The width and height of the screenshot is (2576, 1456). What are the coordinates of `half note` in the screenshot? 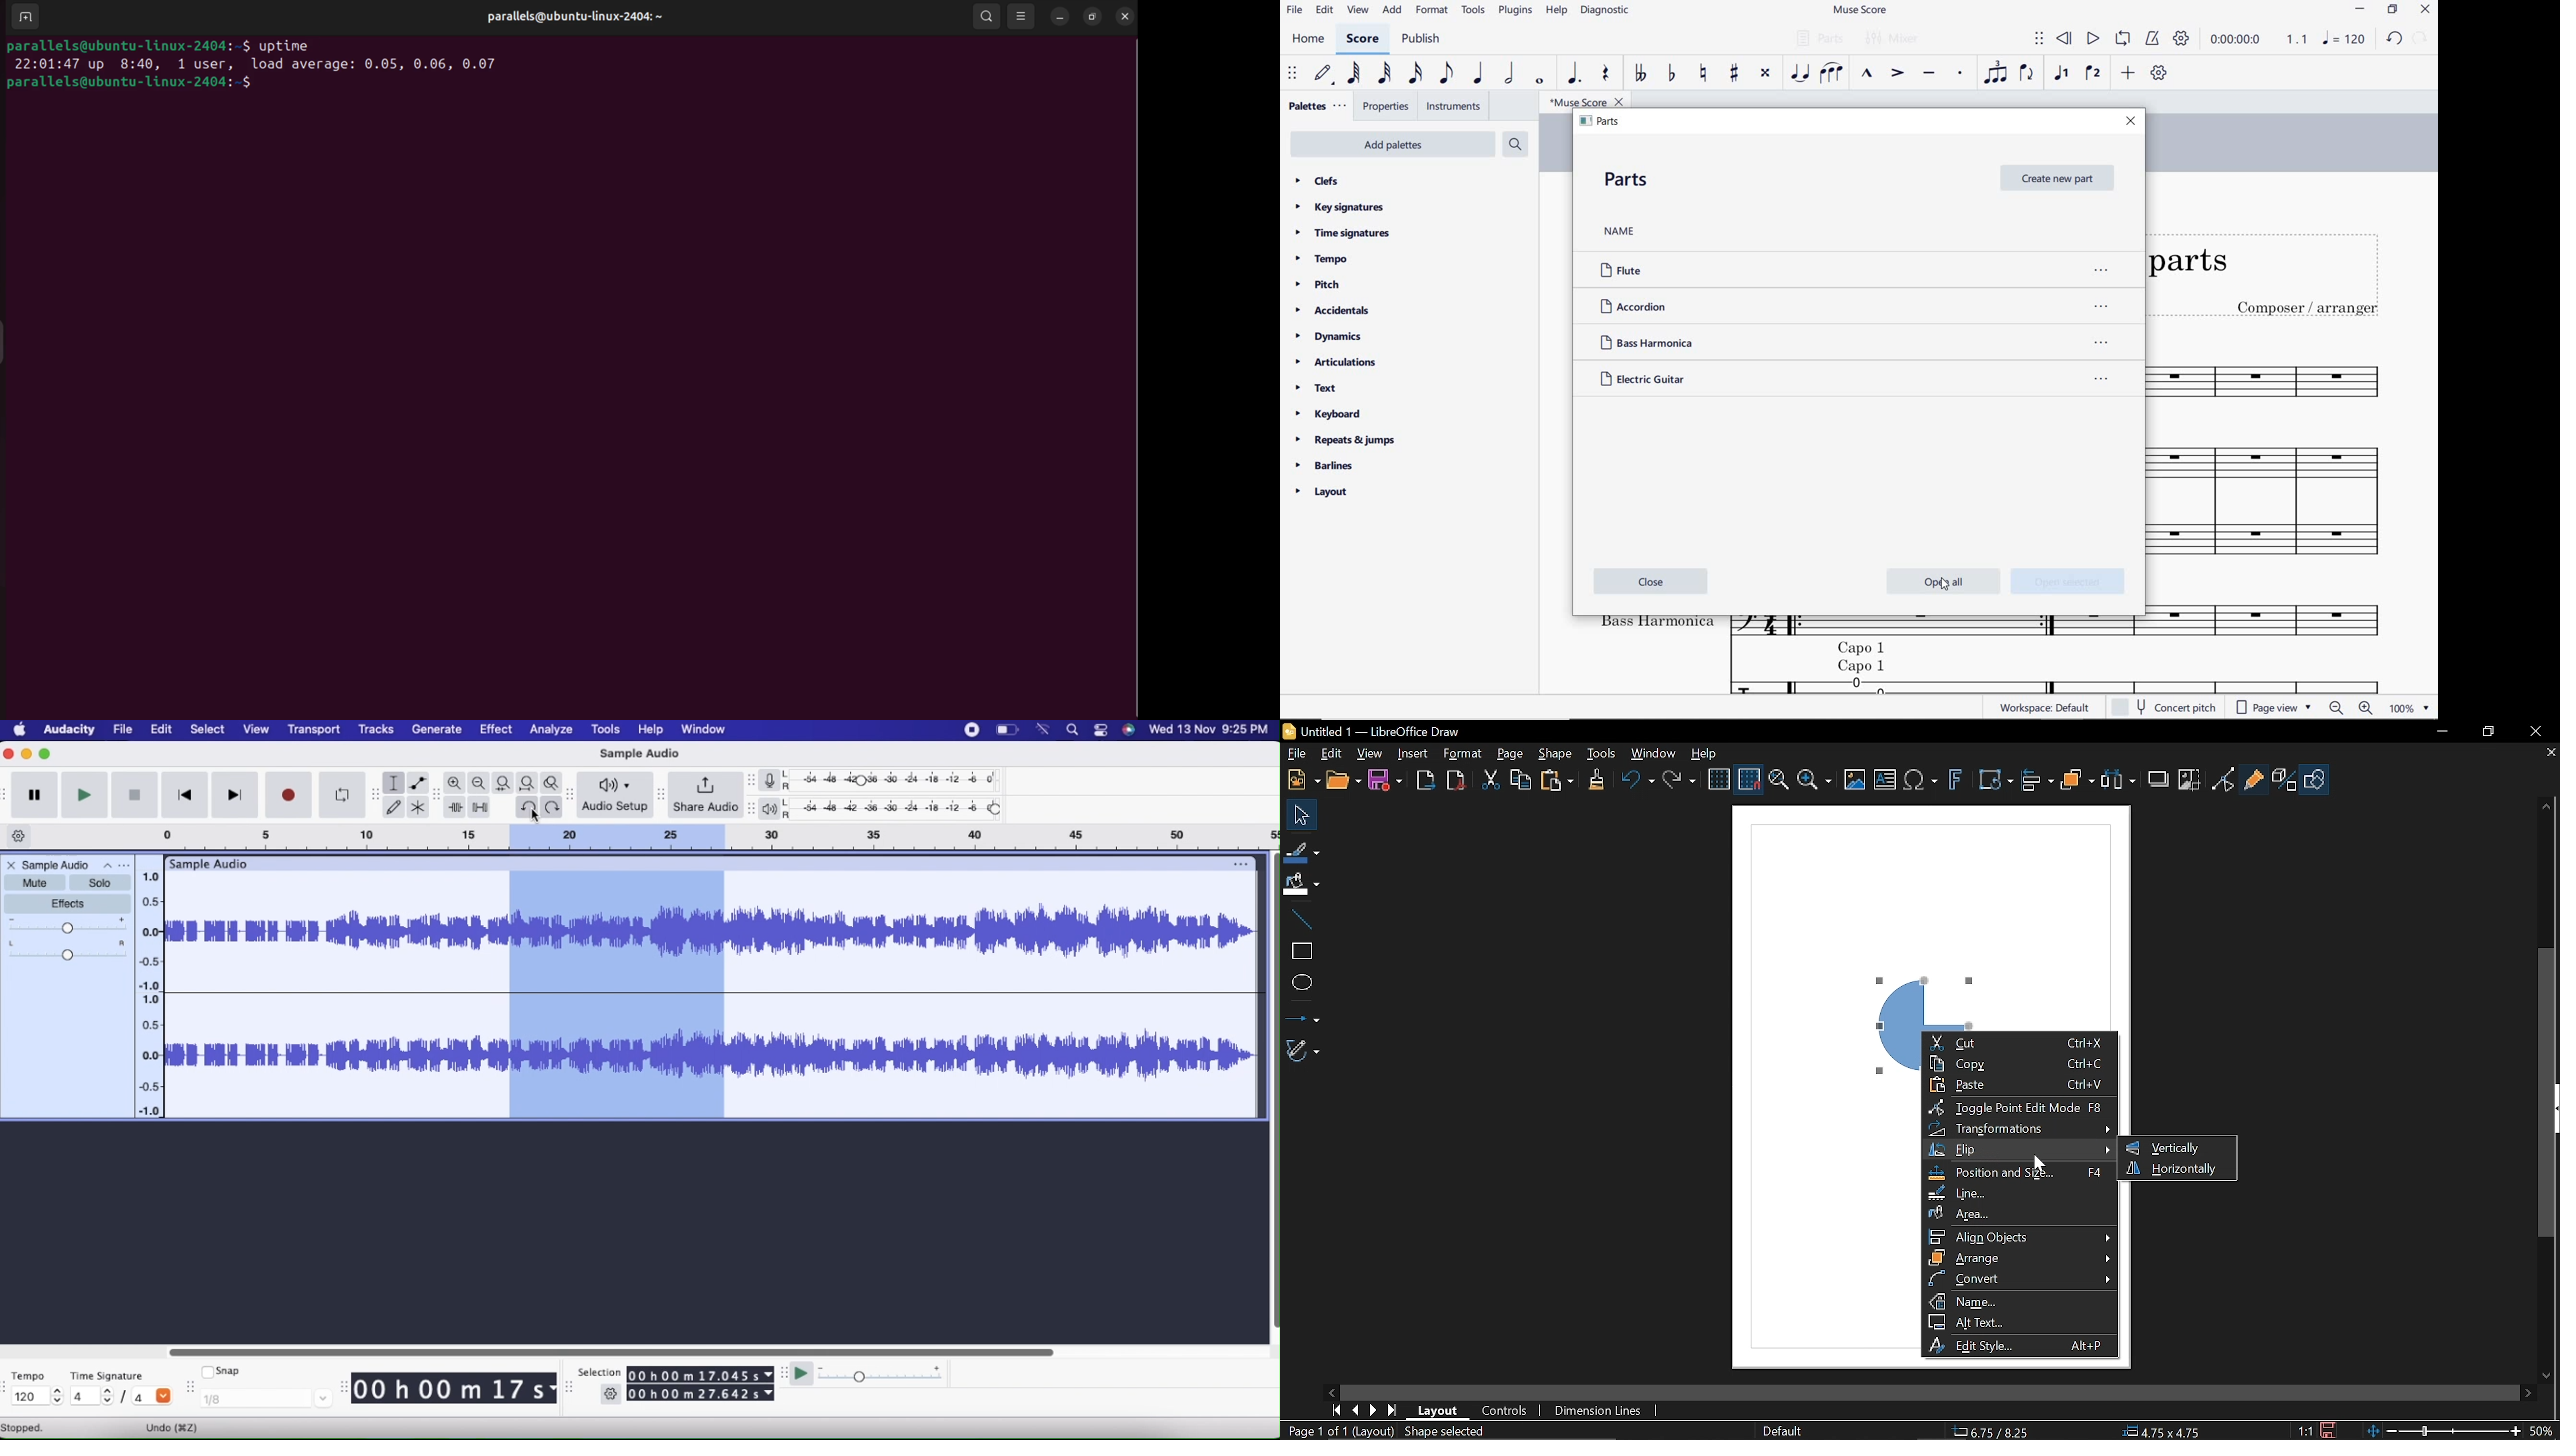 It's located at (1509, 73).